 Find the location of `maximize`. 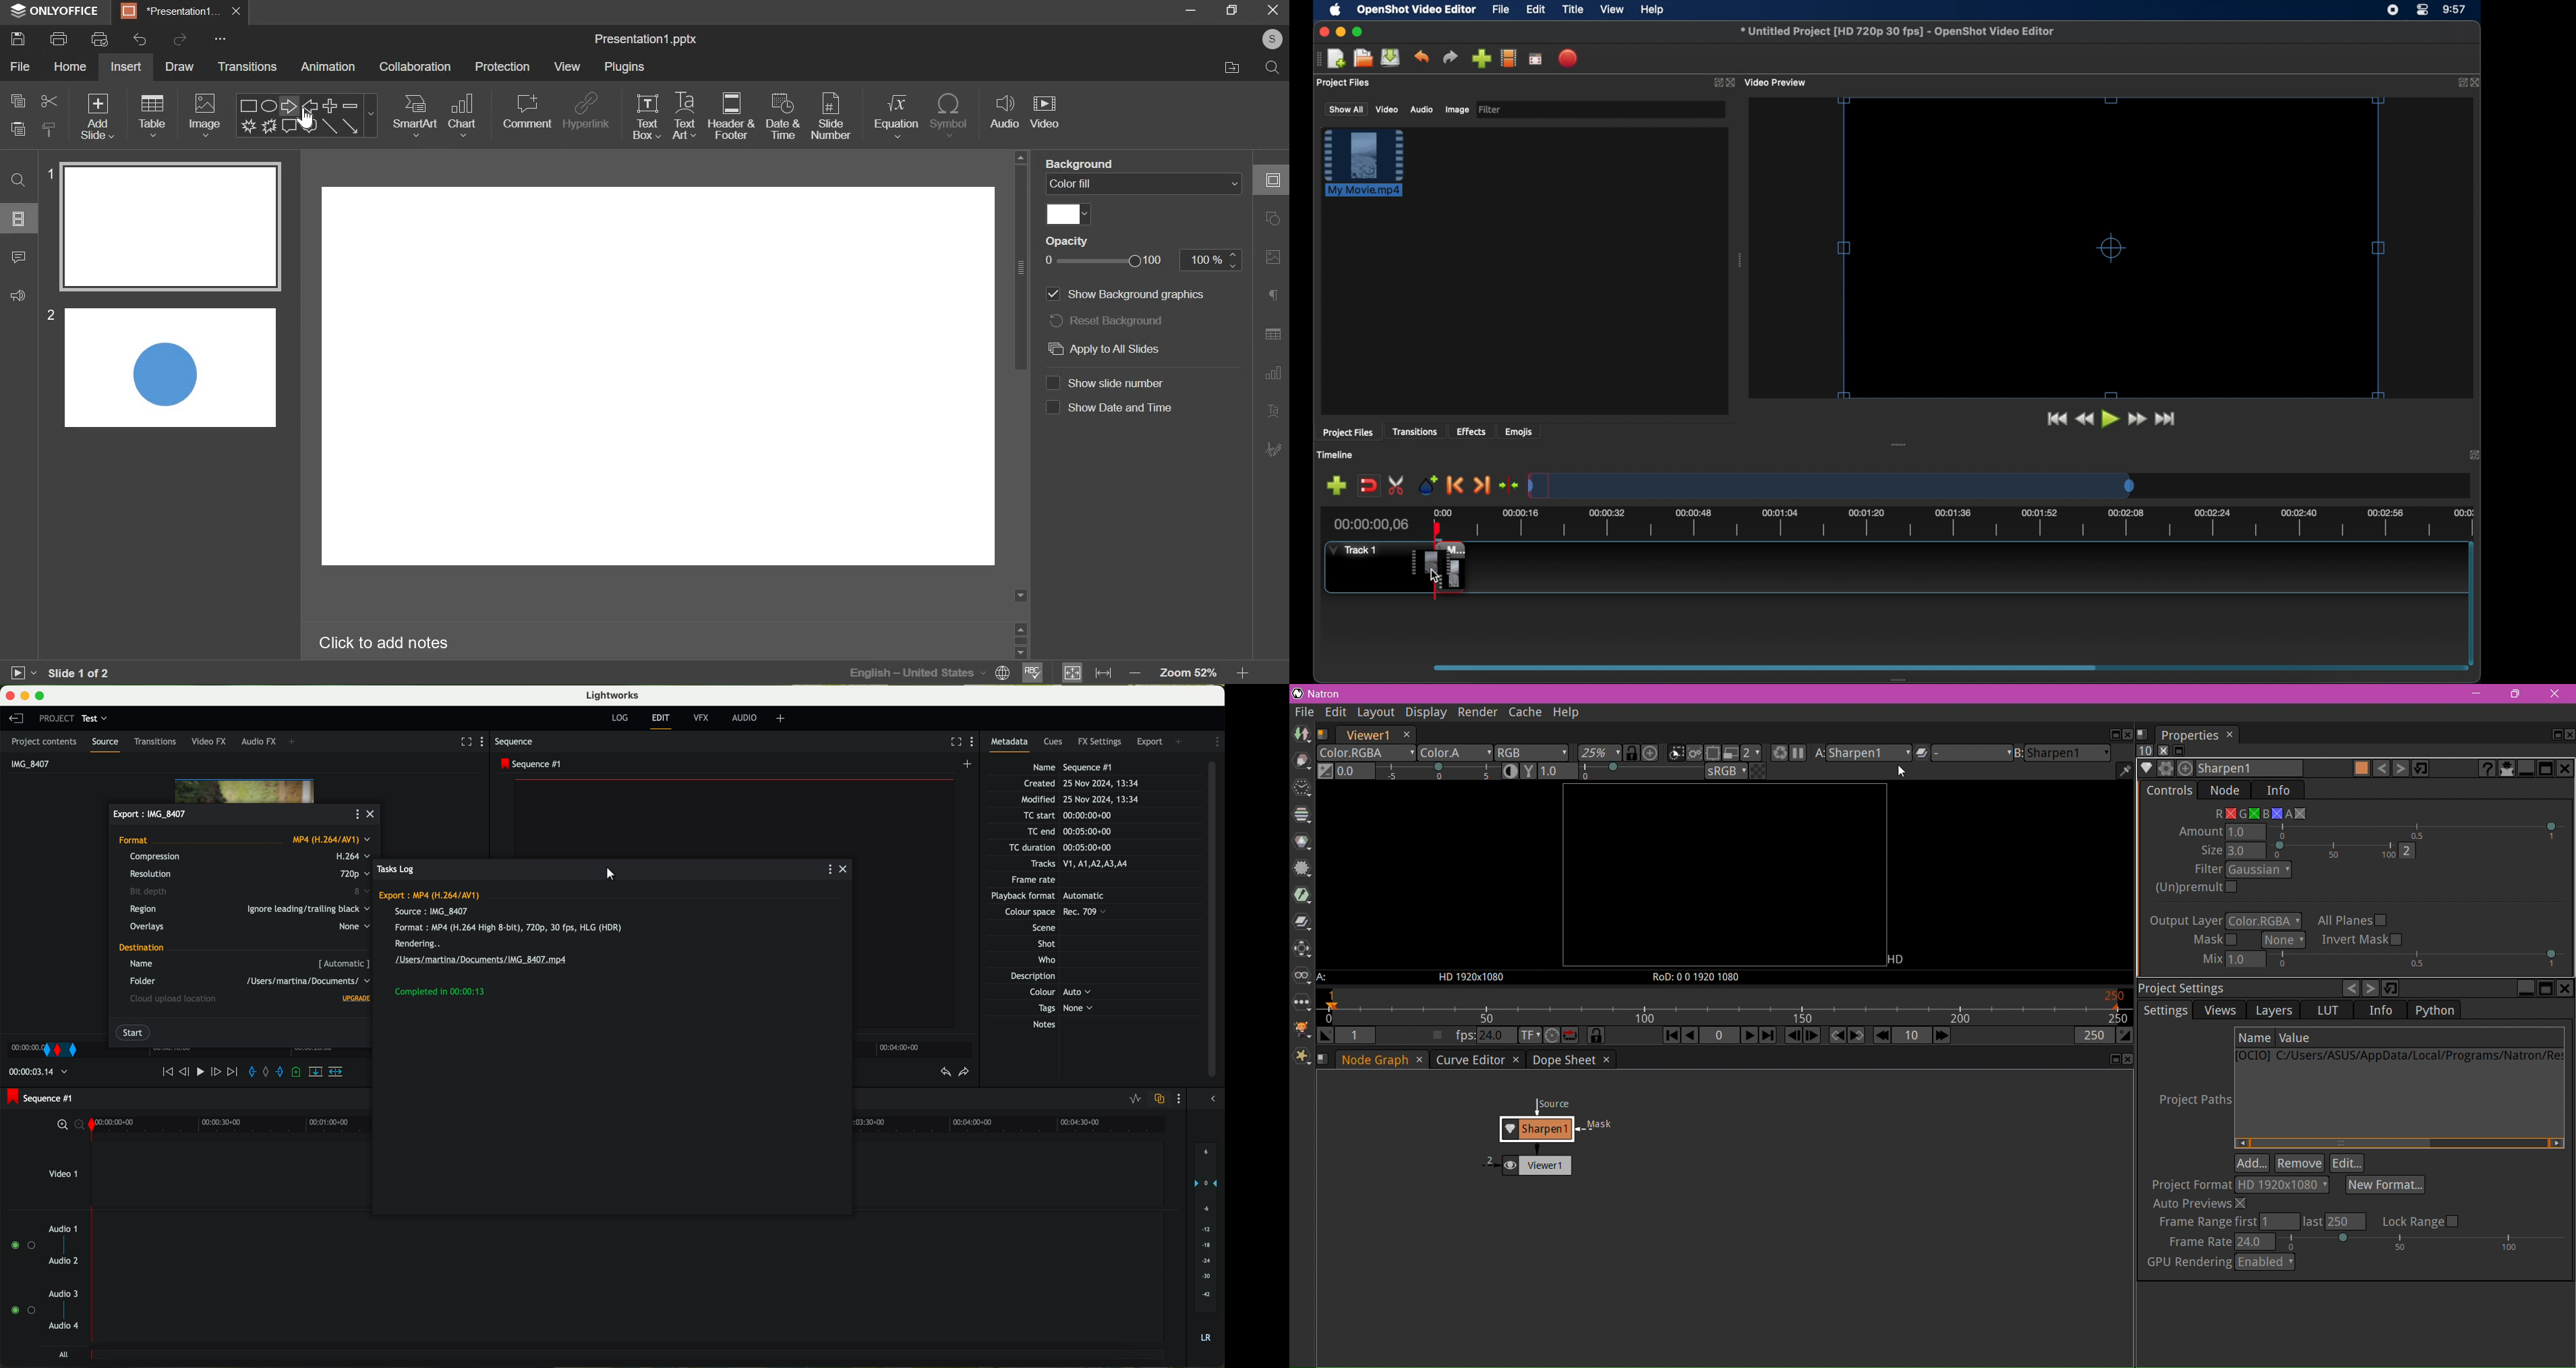

maximize is located at coordinates (1232, 9).